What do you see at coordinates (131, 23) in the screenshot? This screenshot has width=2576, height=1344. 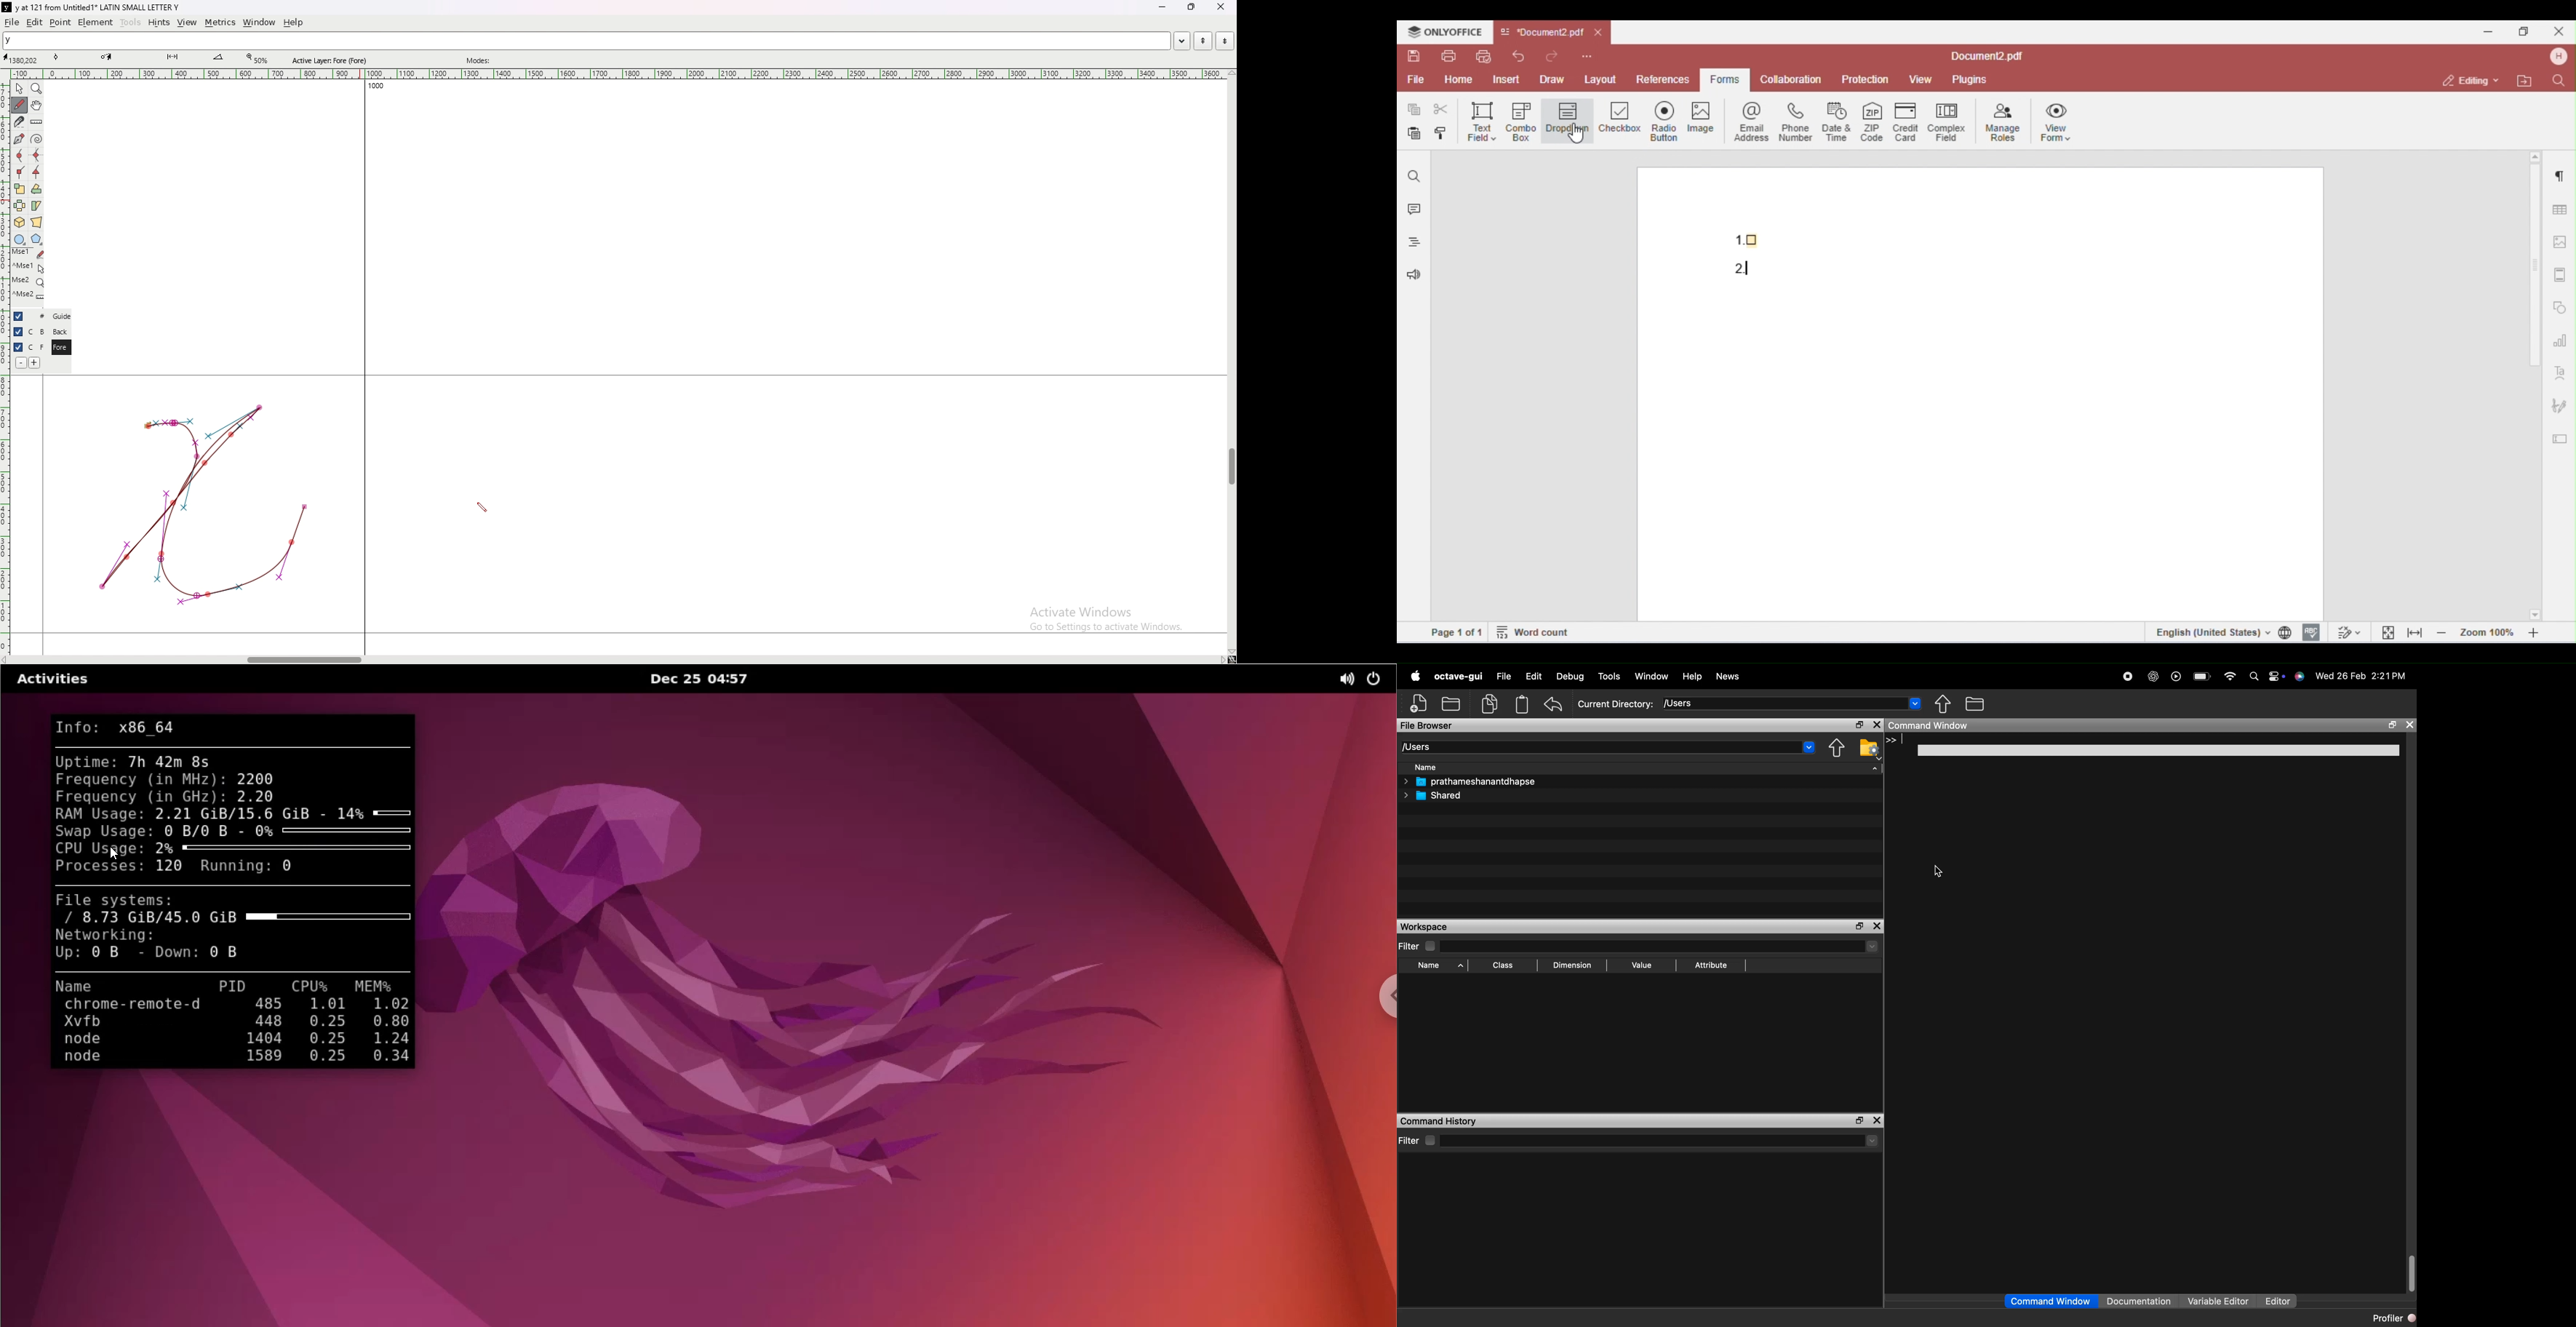 I see `tools` at bounding box center [131, 23].